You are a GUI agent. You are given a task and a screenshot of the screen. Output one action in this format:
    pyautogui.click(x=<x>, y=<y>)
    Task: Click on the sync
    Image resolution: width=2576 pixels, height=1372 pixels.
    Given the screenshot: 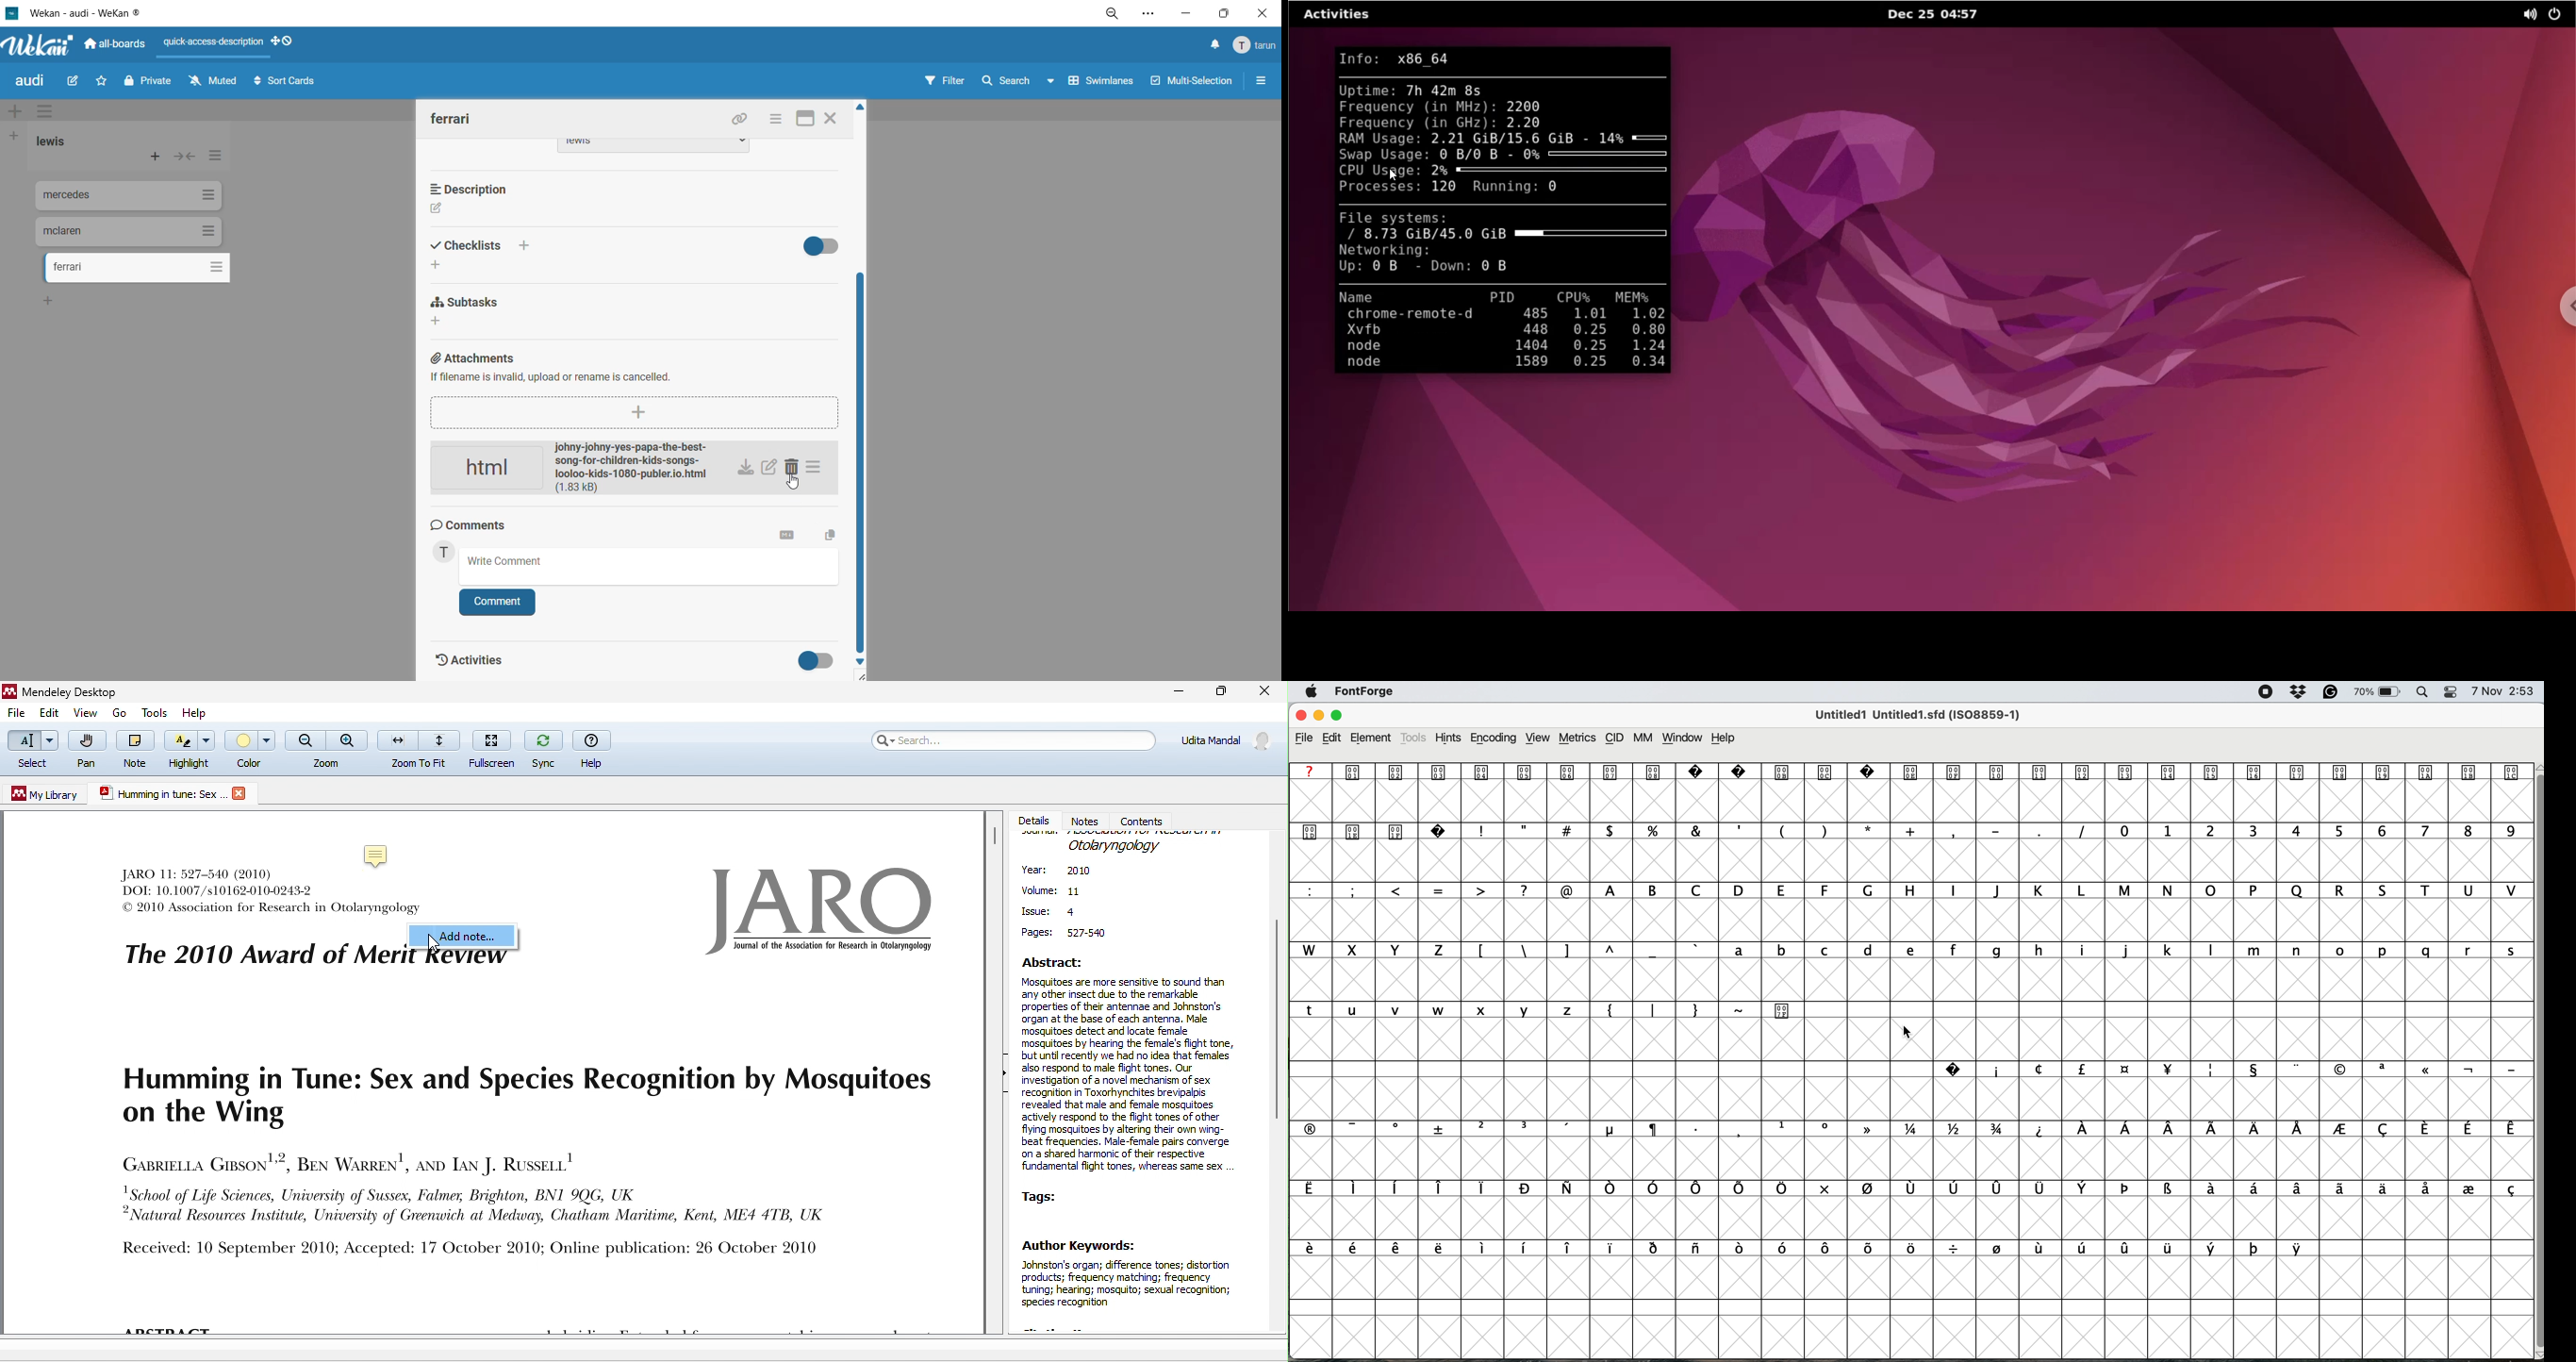 What is the action you would take?
    pyautogui.click(x=541, y=748)
    